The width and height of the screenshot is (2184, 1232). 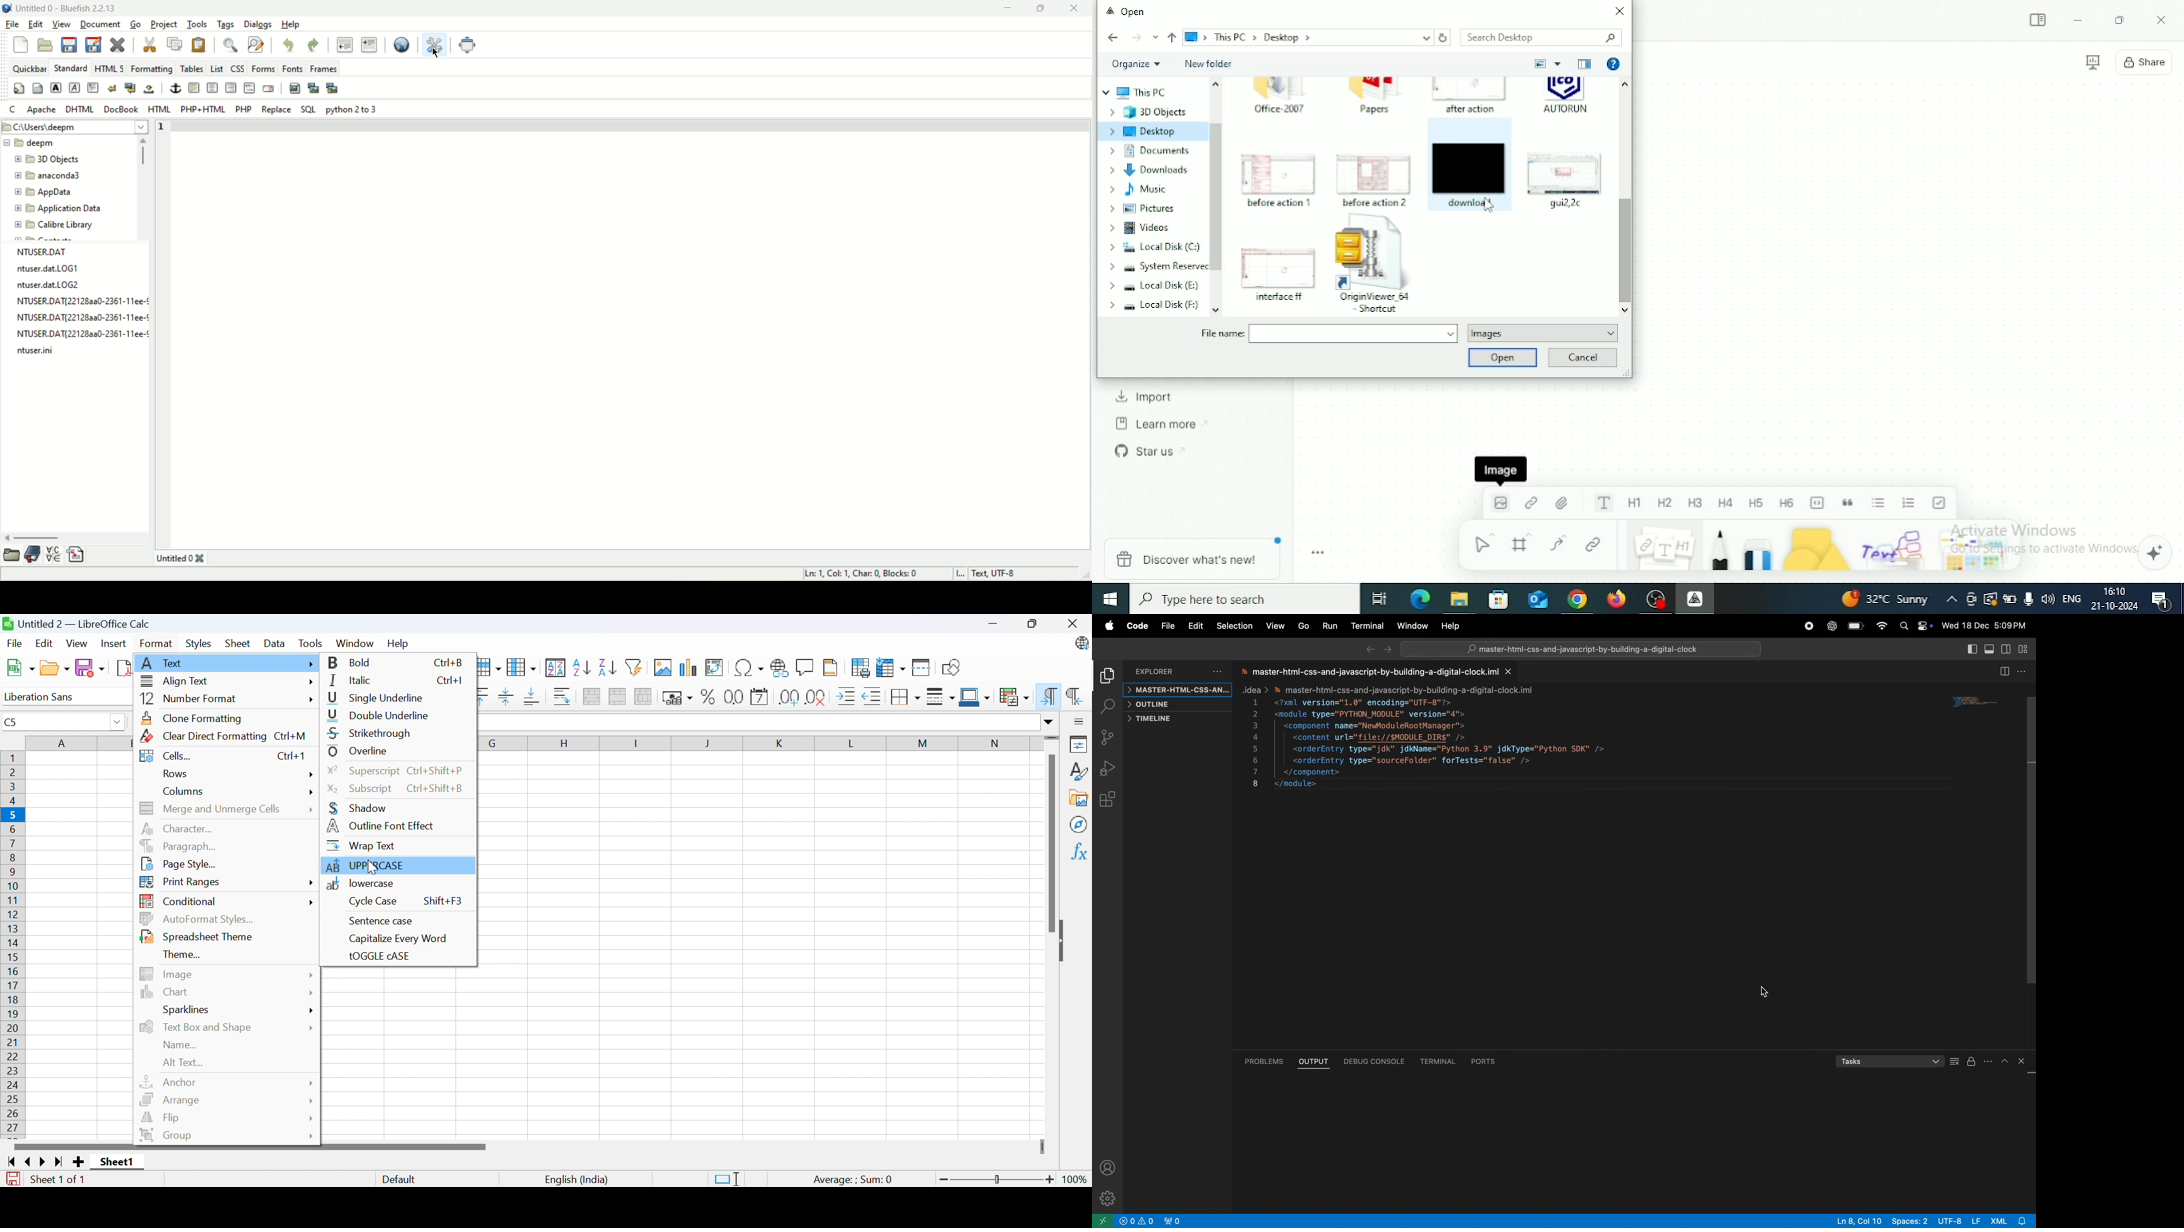 I want to click on Ctrl+Shift+B, so click(x=438, y=789).